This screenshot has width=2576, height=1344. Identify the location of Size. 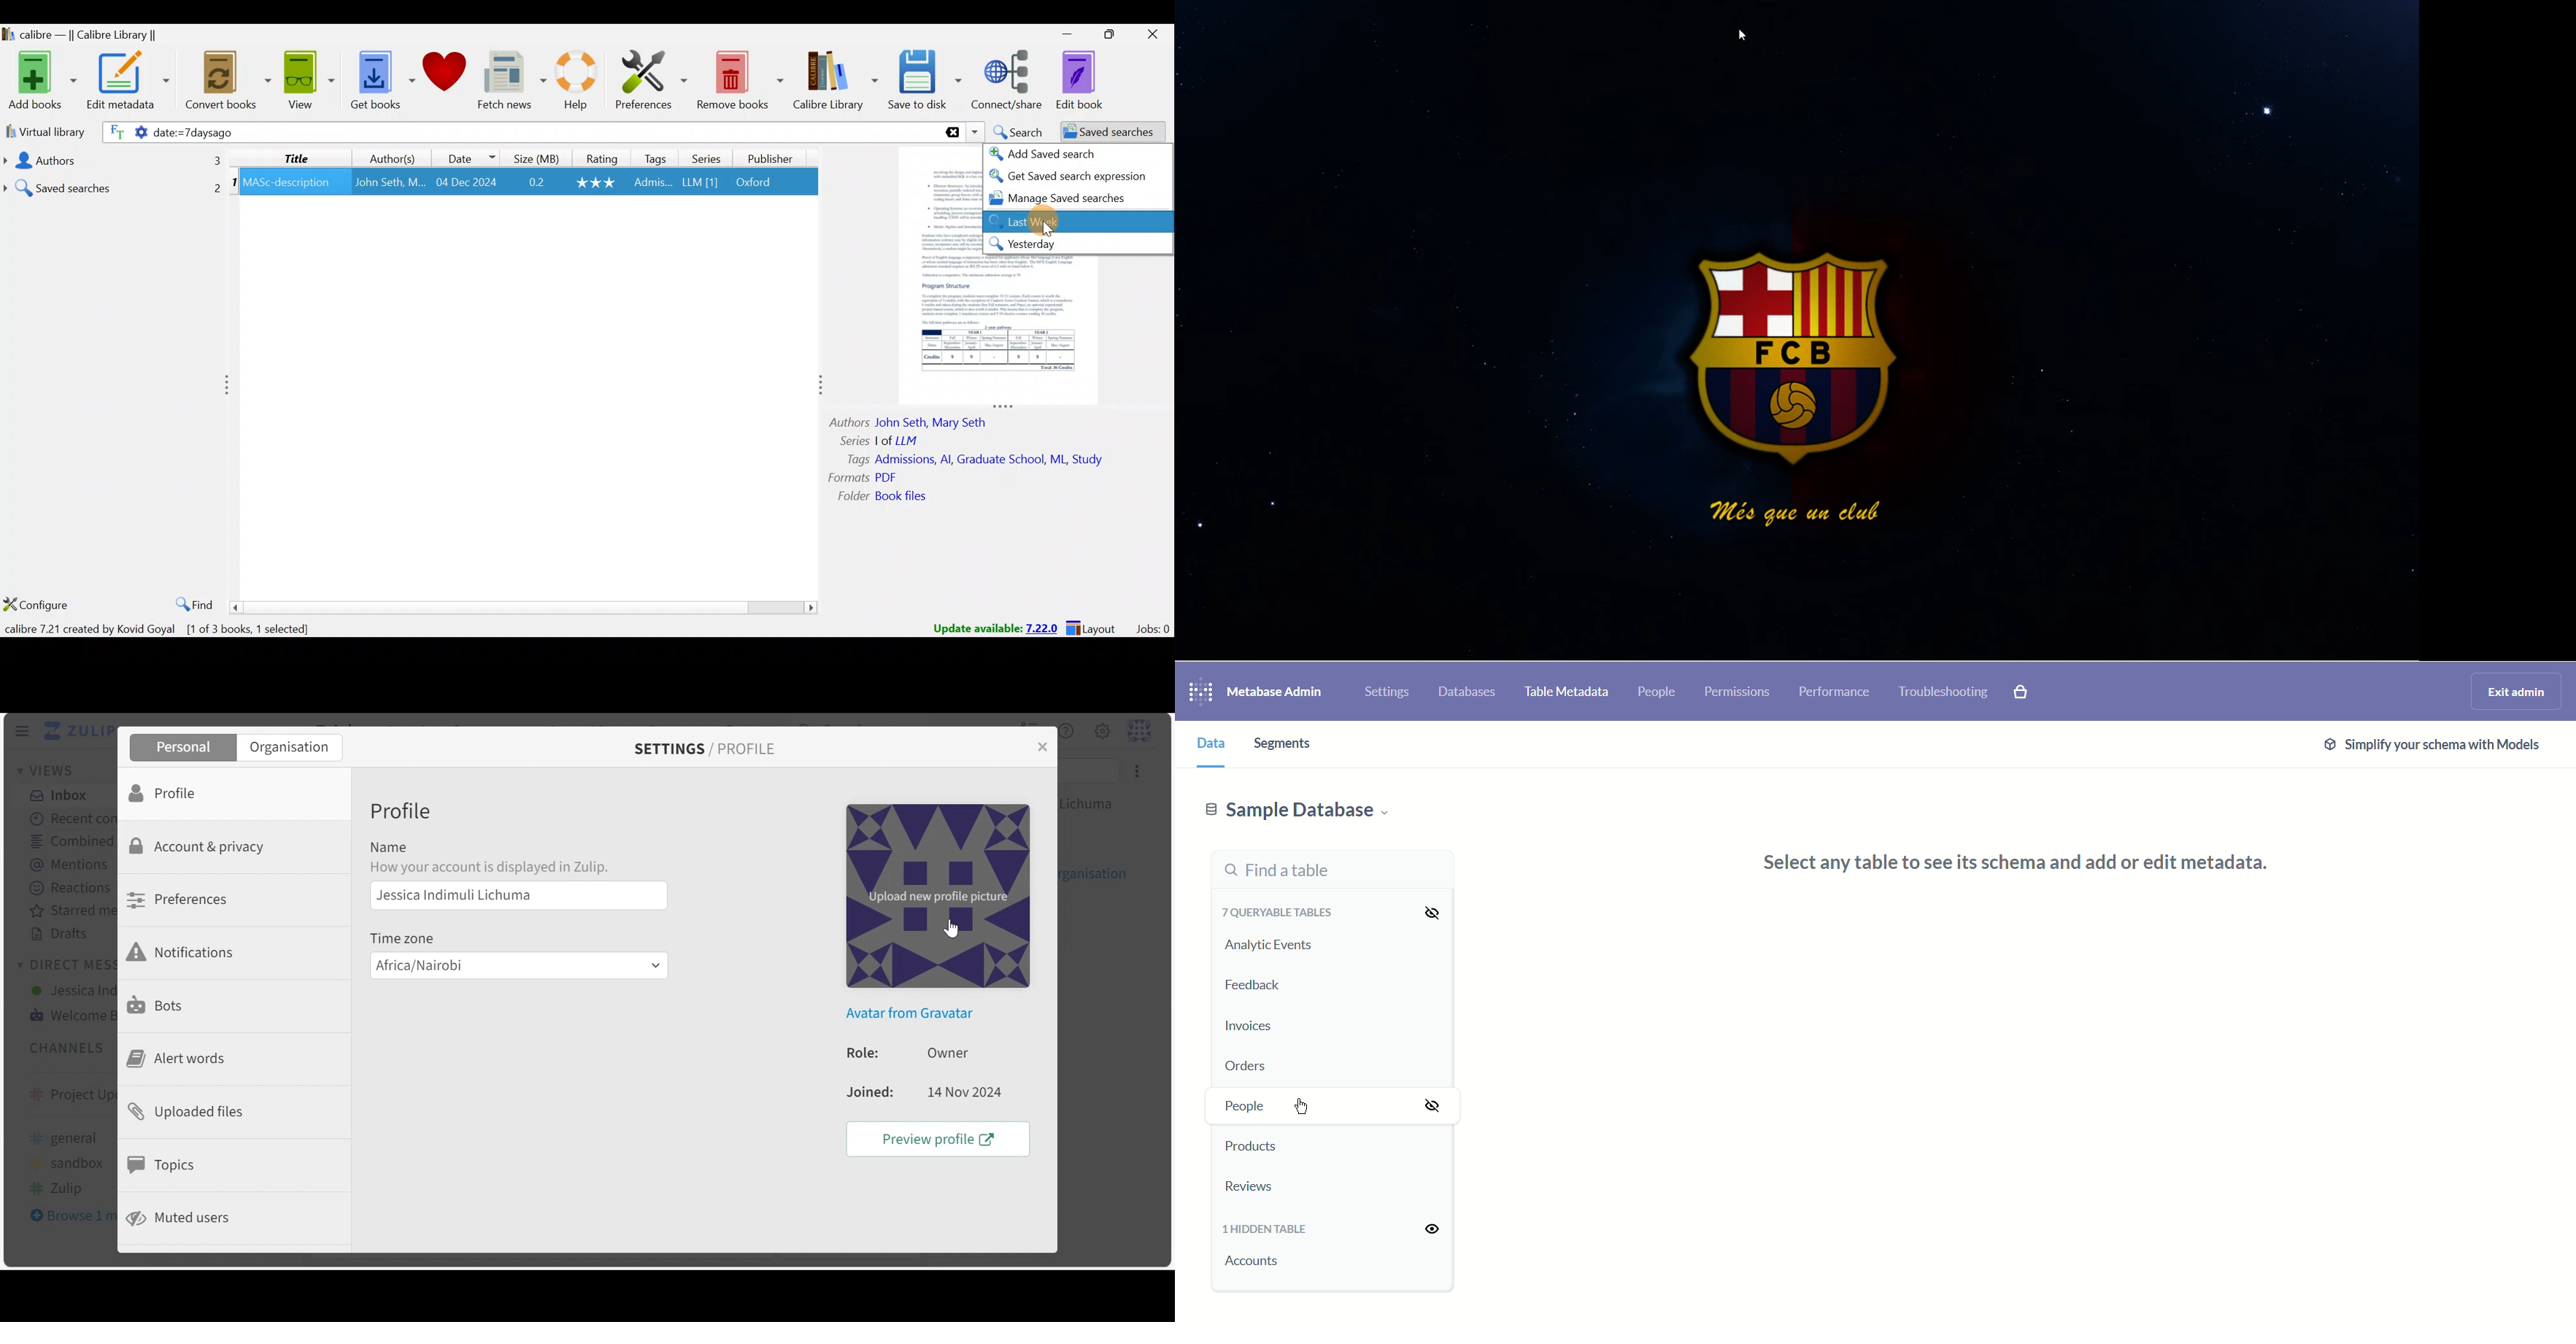
(533, 157).